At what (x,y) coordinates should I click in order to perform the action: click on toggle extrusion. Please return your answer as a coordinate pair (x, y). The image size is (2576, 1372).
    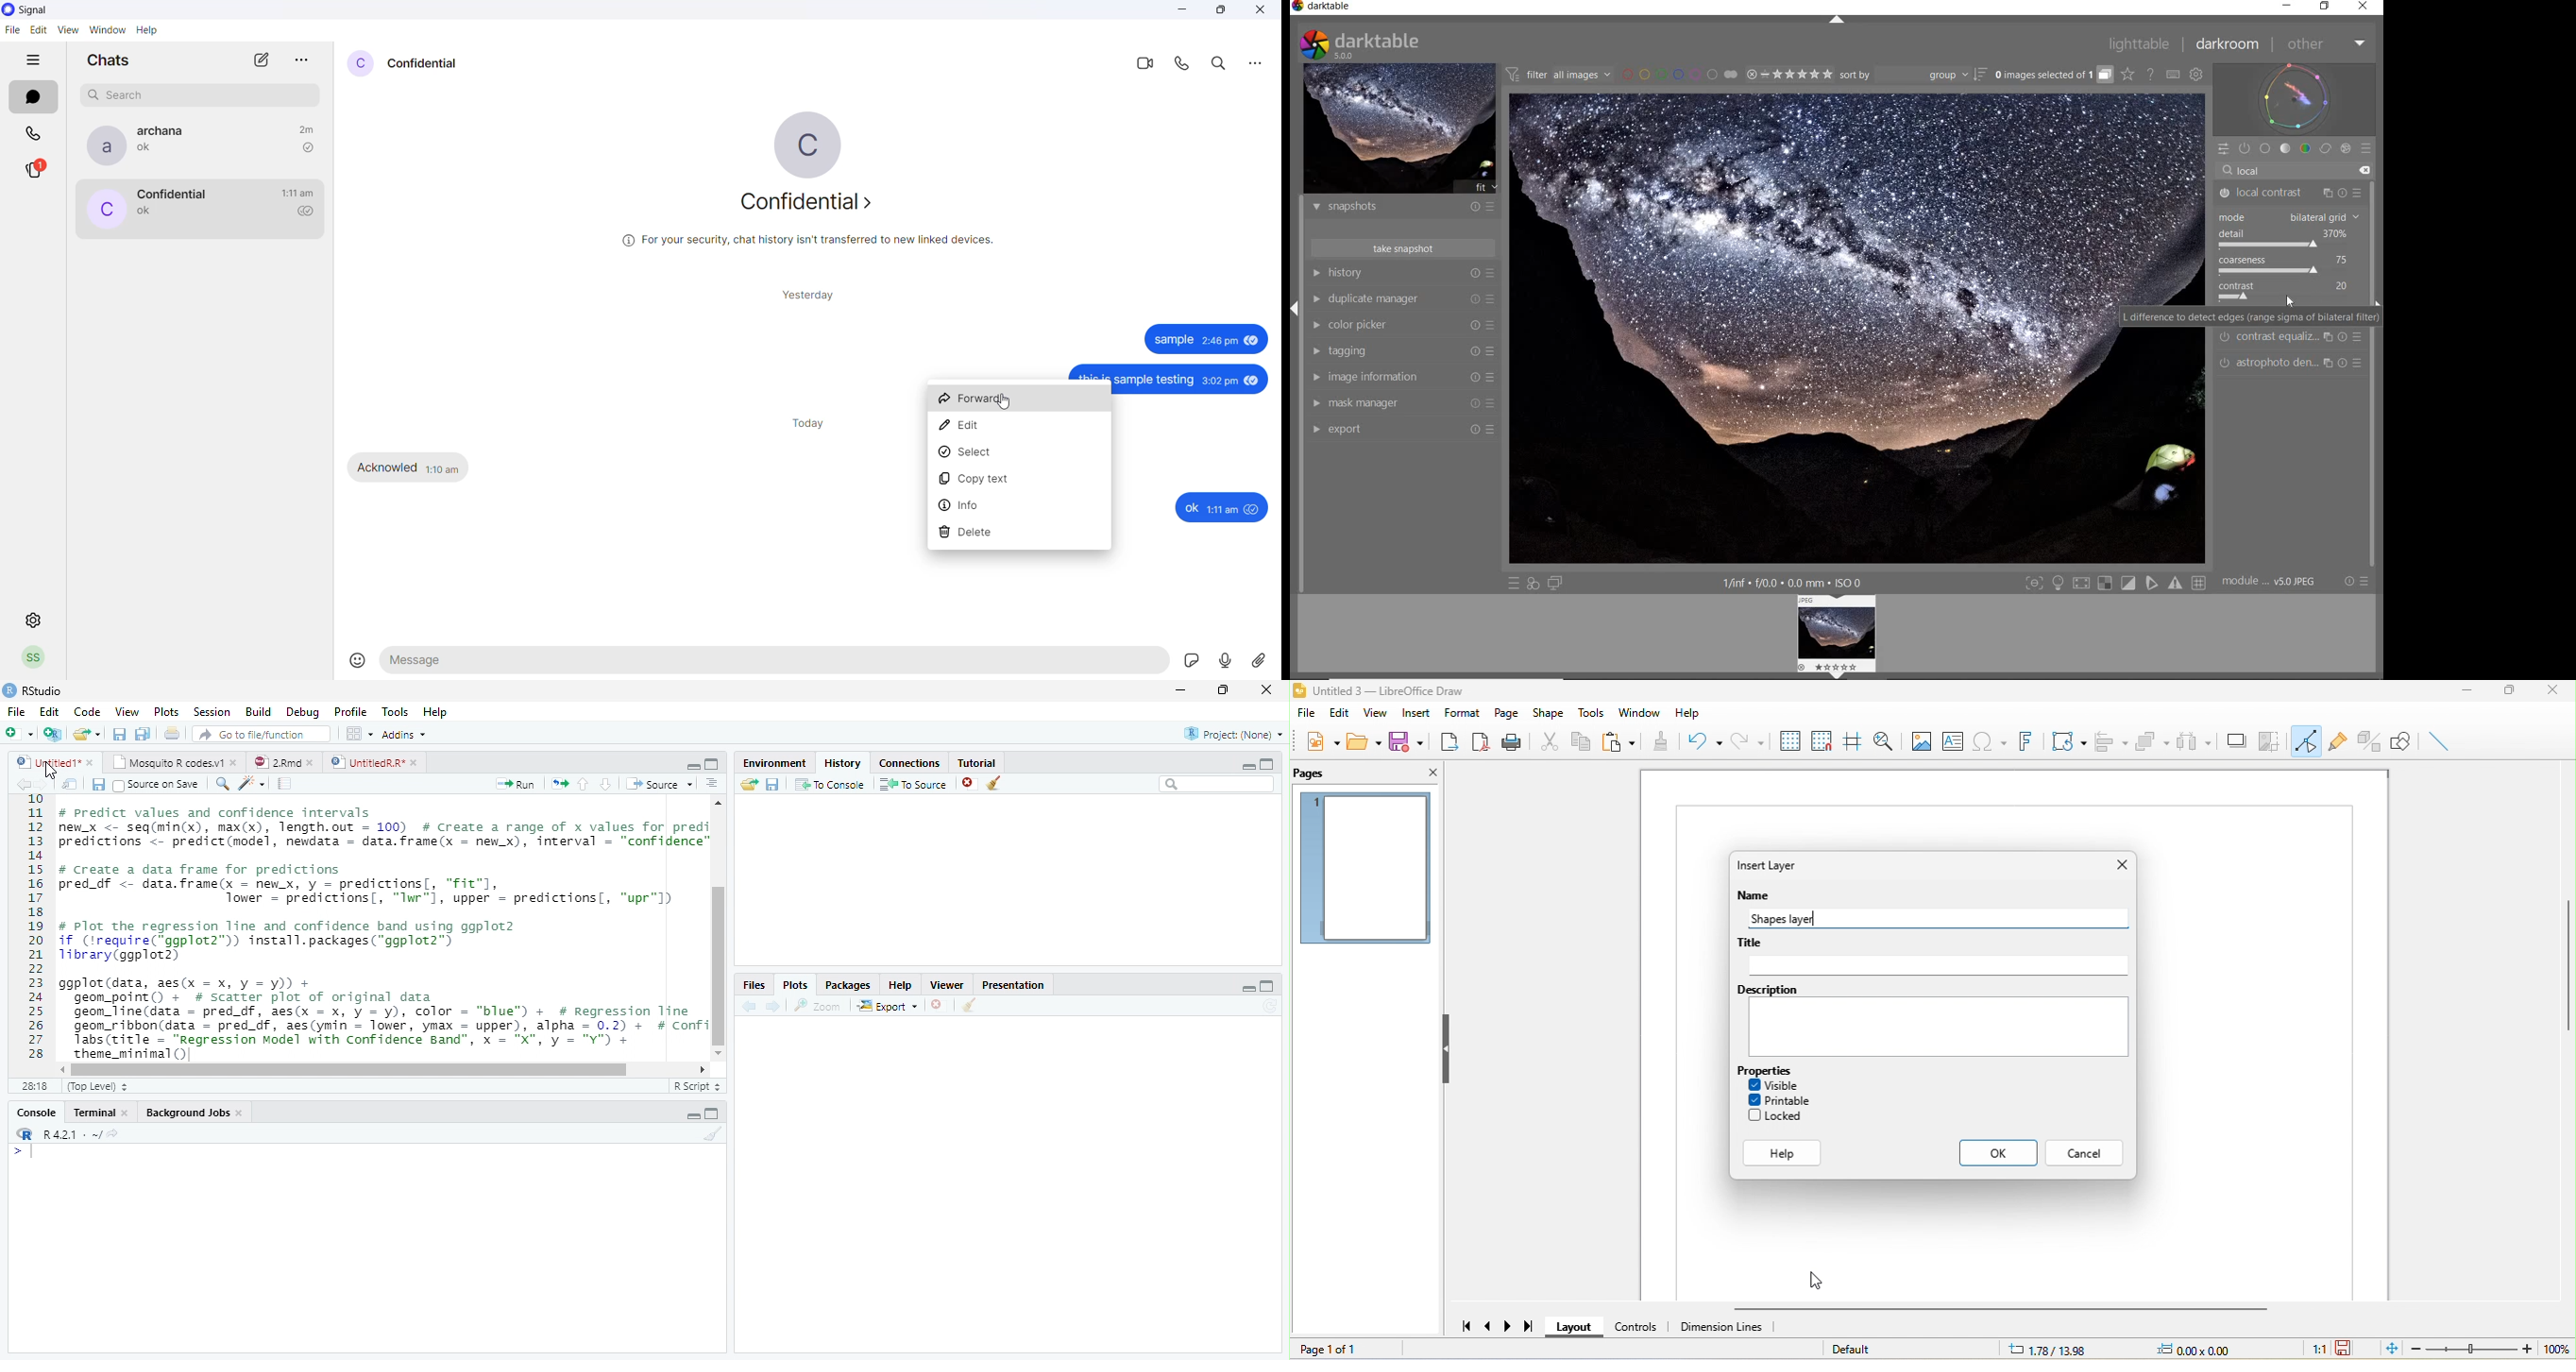
    Looking at the image, I should click on (2369, 741).